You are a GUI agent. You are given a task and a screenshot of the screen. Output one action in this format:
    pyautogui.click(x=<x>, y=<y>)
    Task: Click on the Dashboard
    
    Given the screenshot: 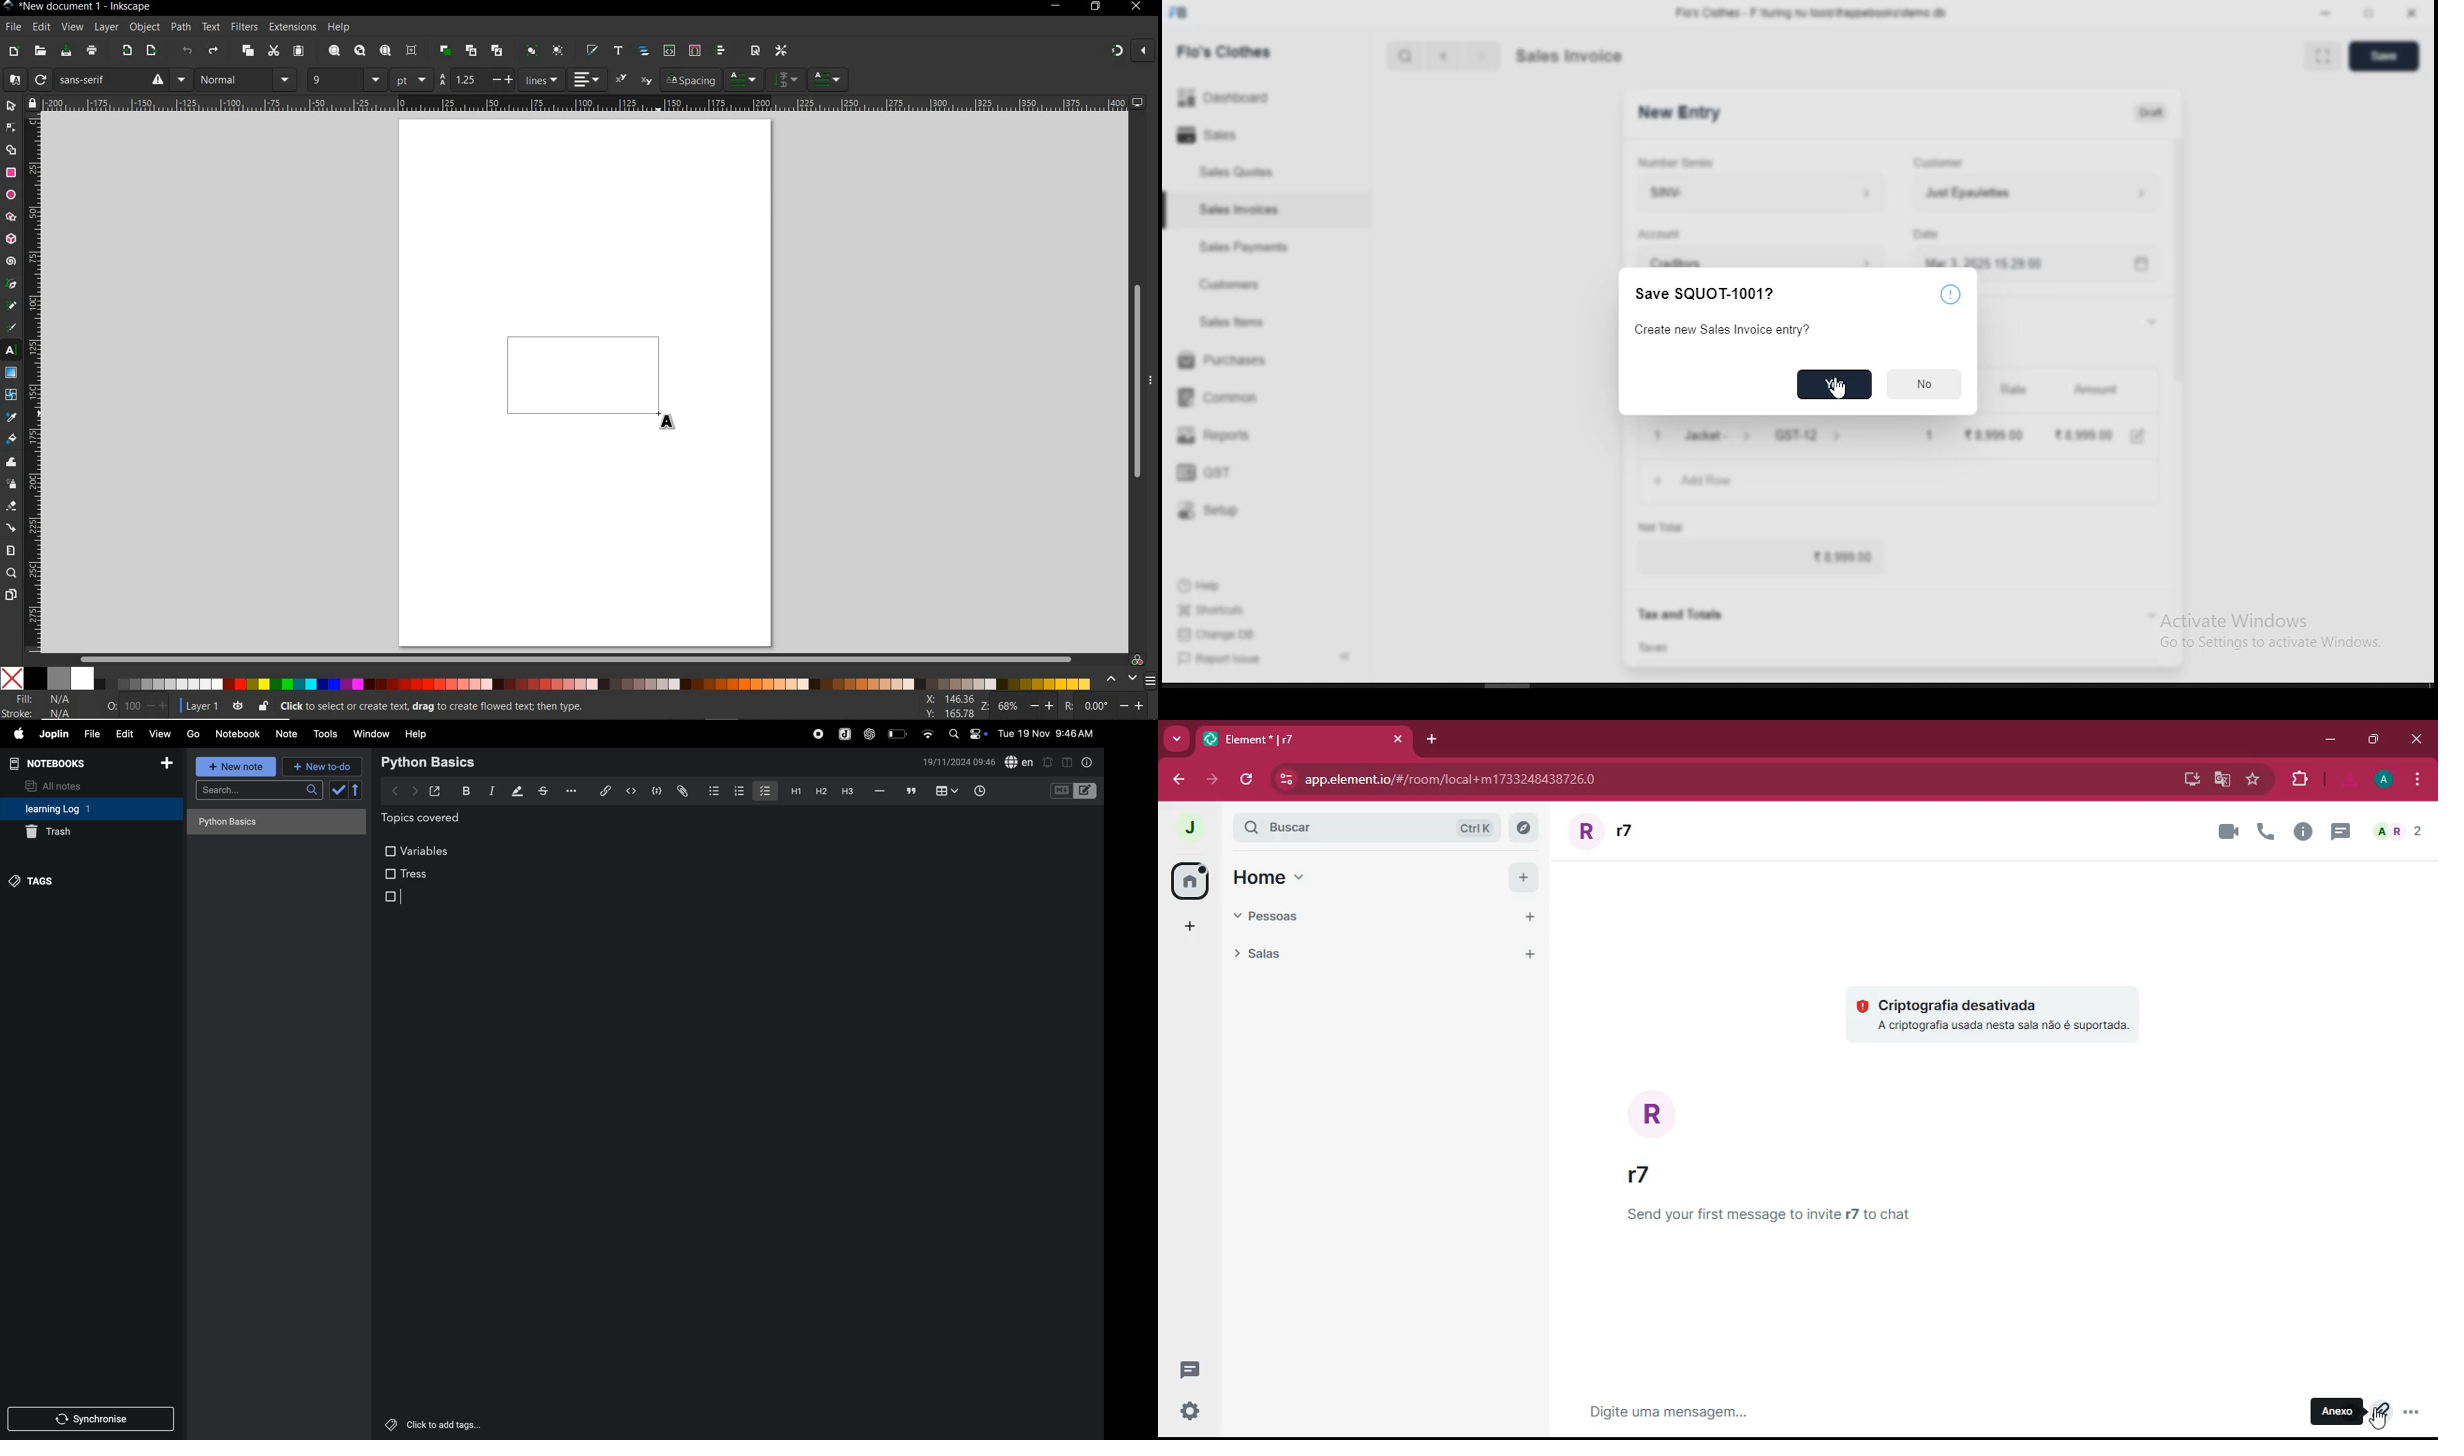 What is the action you would take?
    pyautogui.click(x=1233, y=98)
    